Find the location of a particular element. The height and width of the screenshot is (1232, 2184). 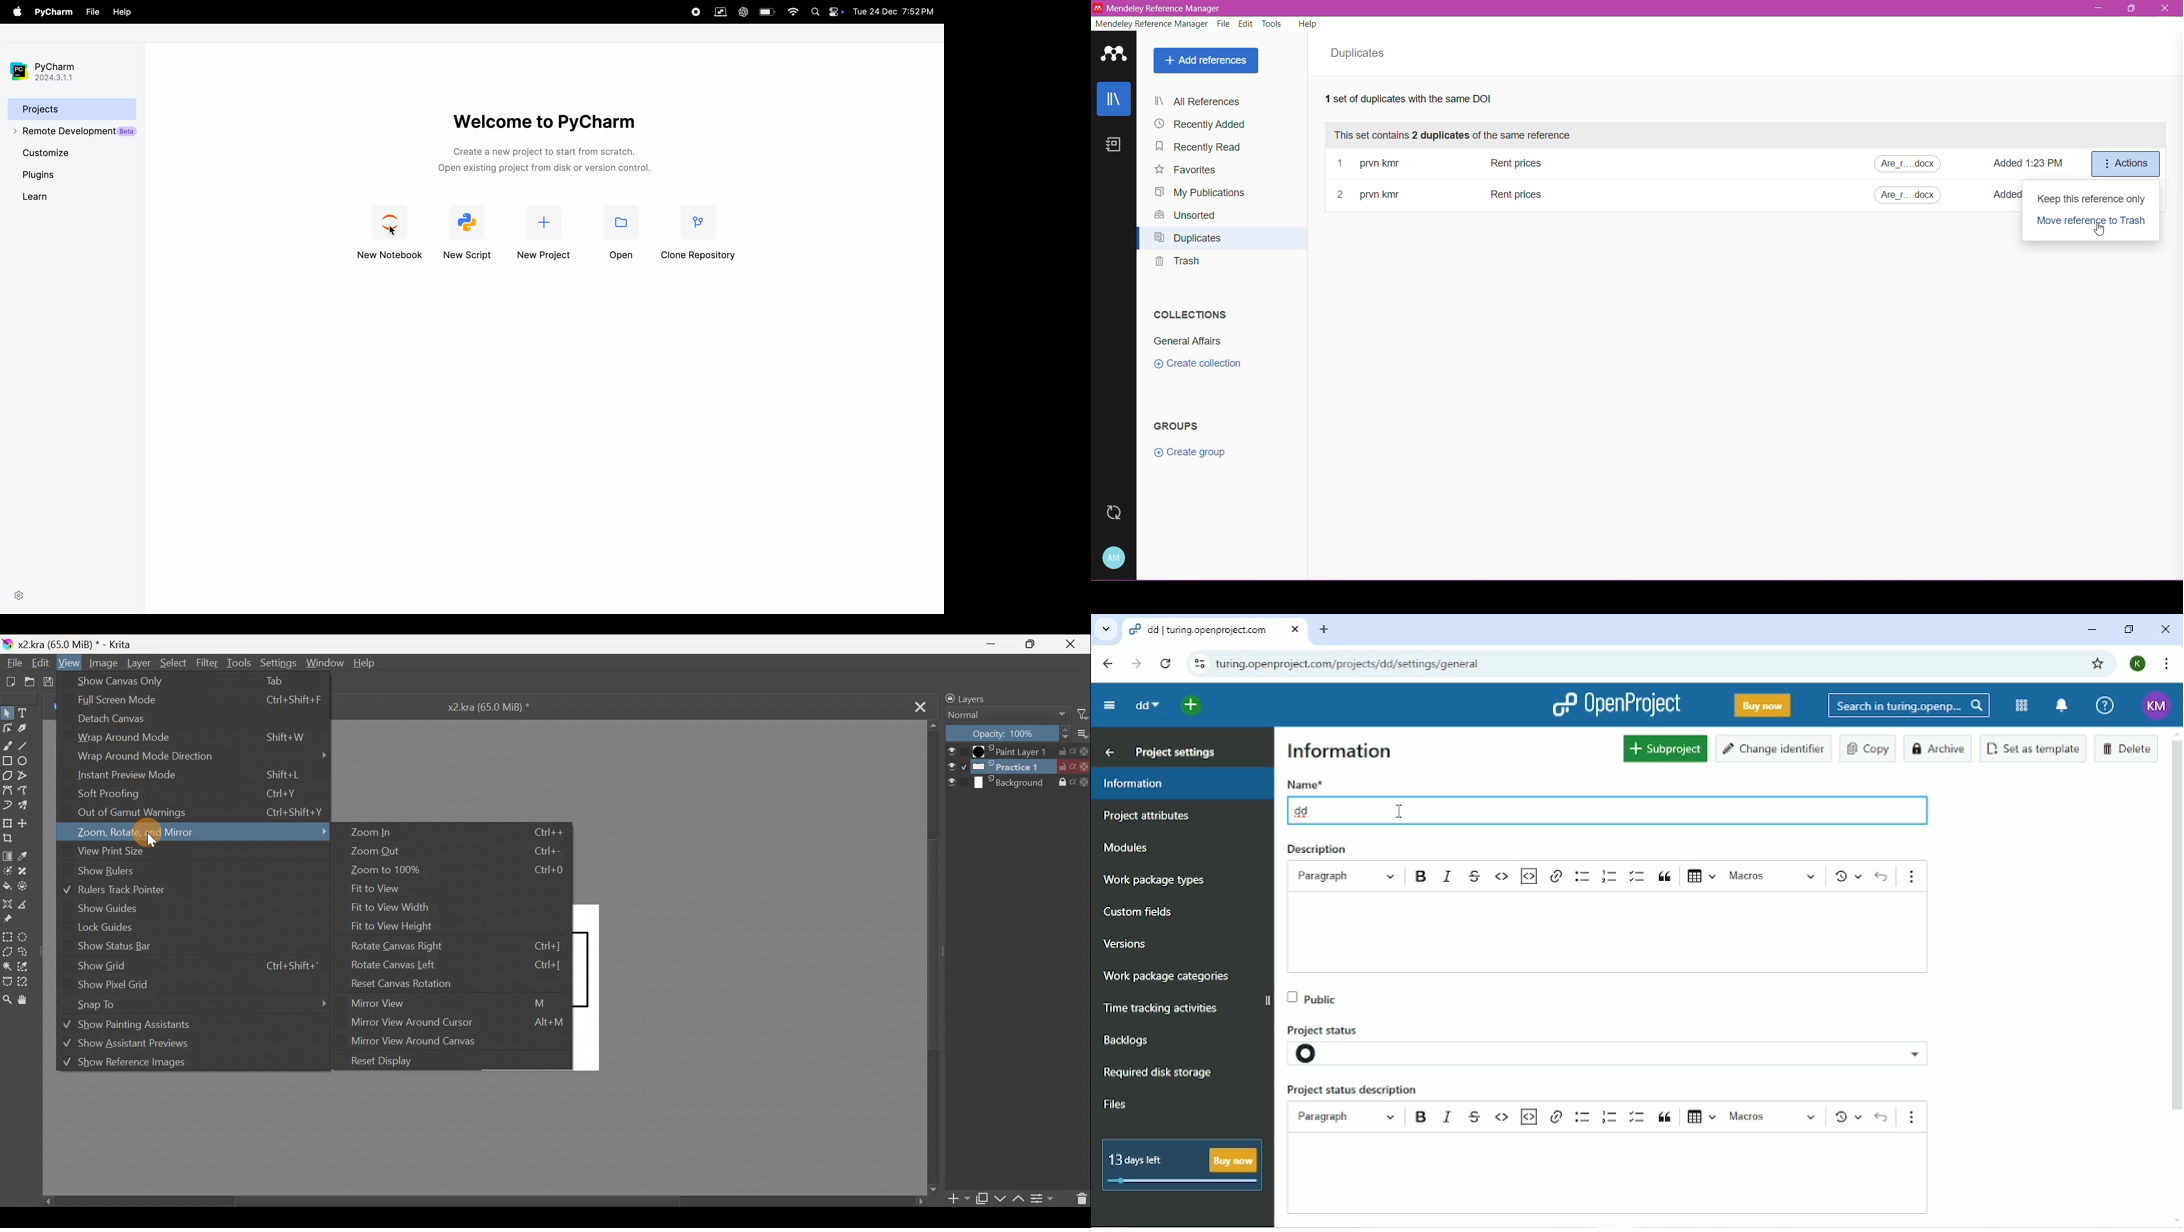

Recently Added is located at coordinates (1201, 125).